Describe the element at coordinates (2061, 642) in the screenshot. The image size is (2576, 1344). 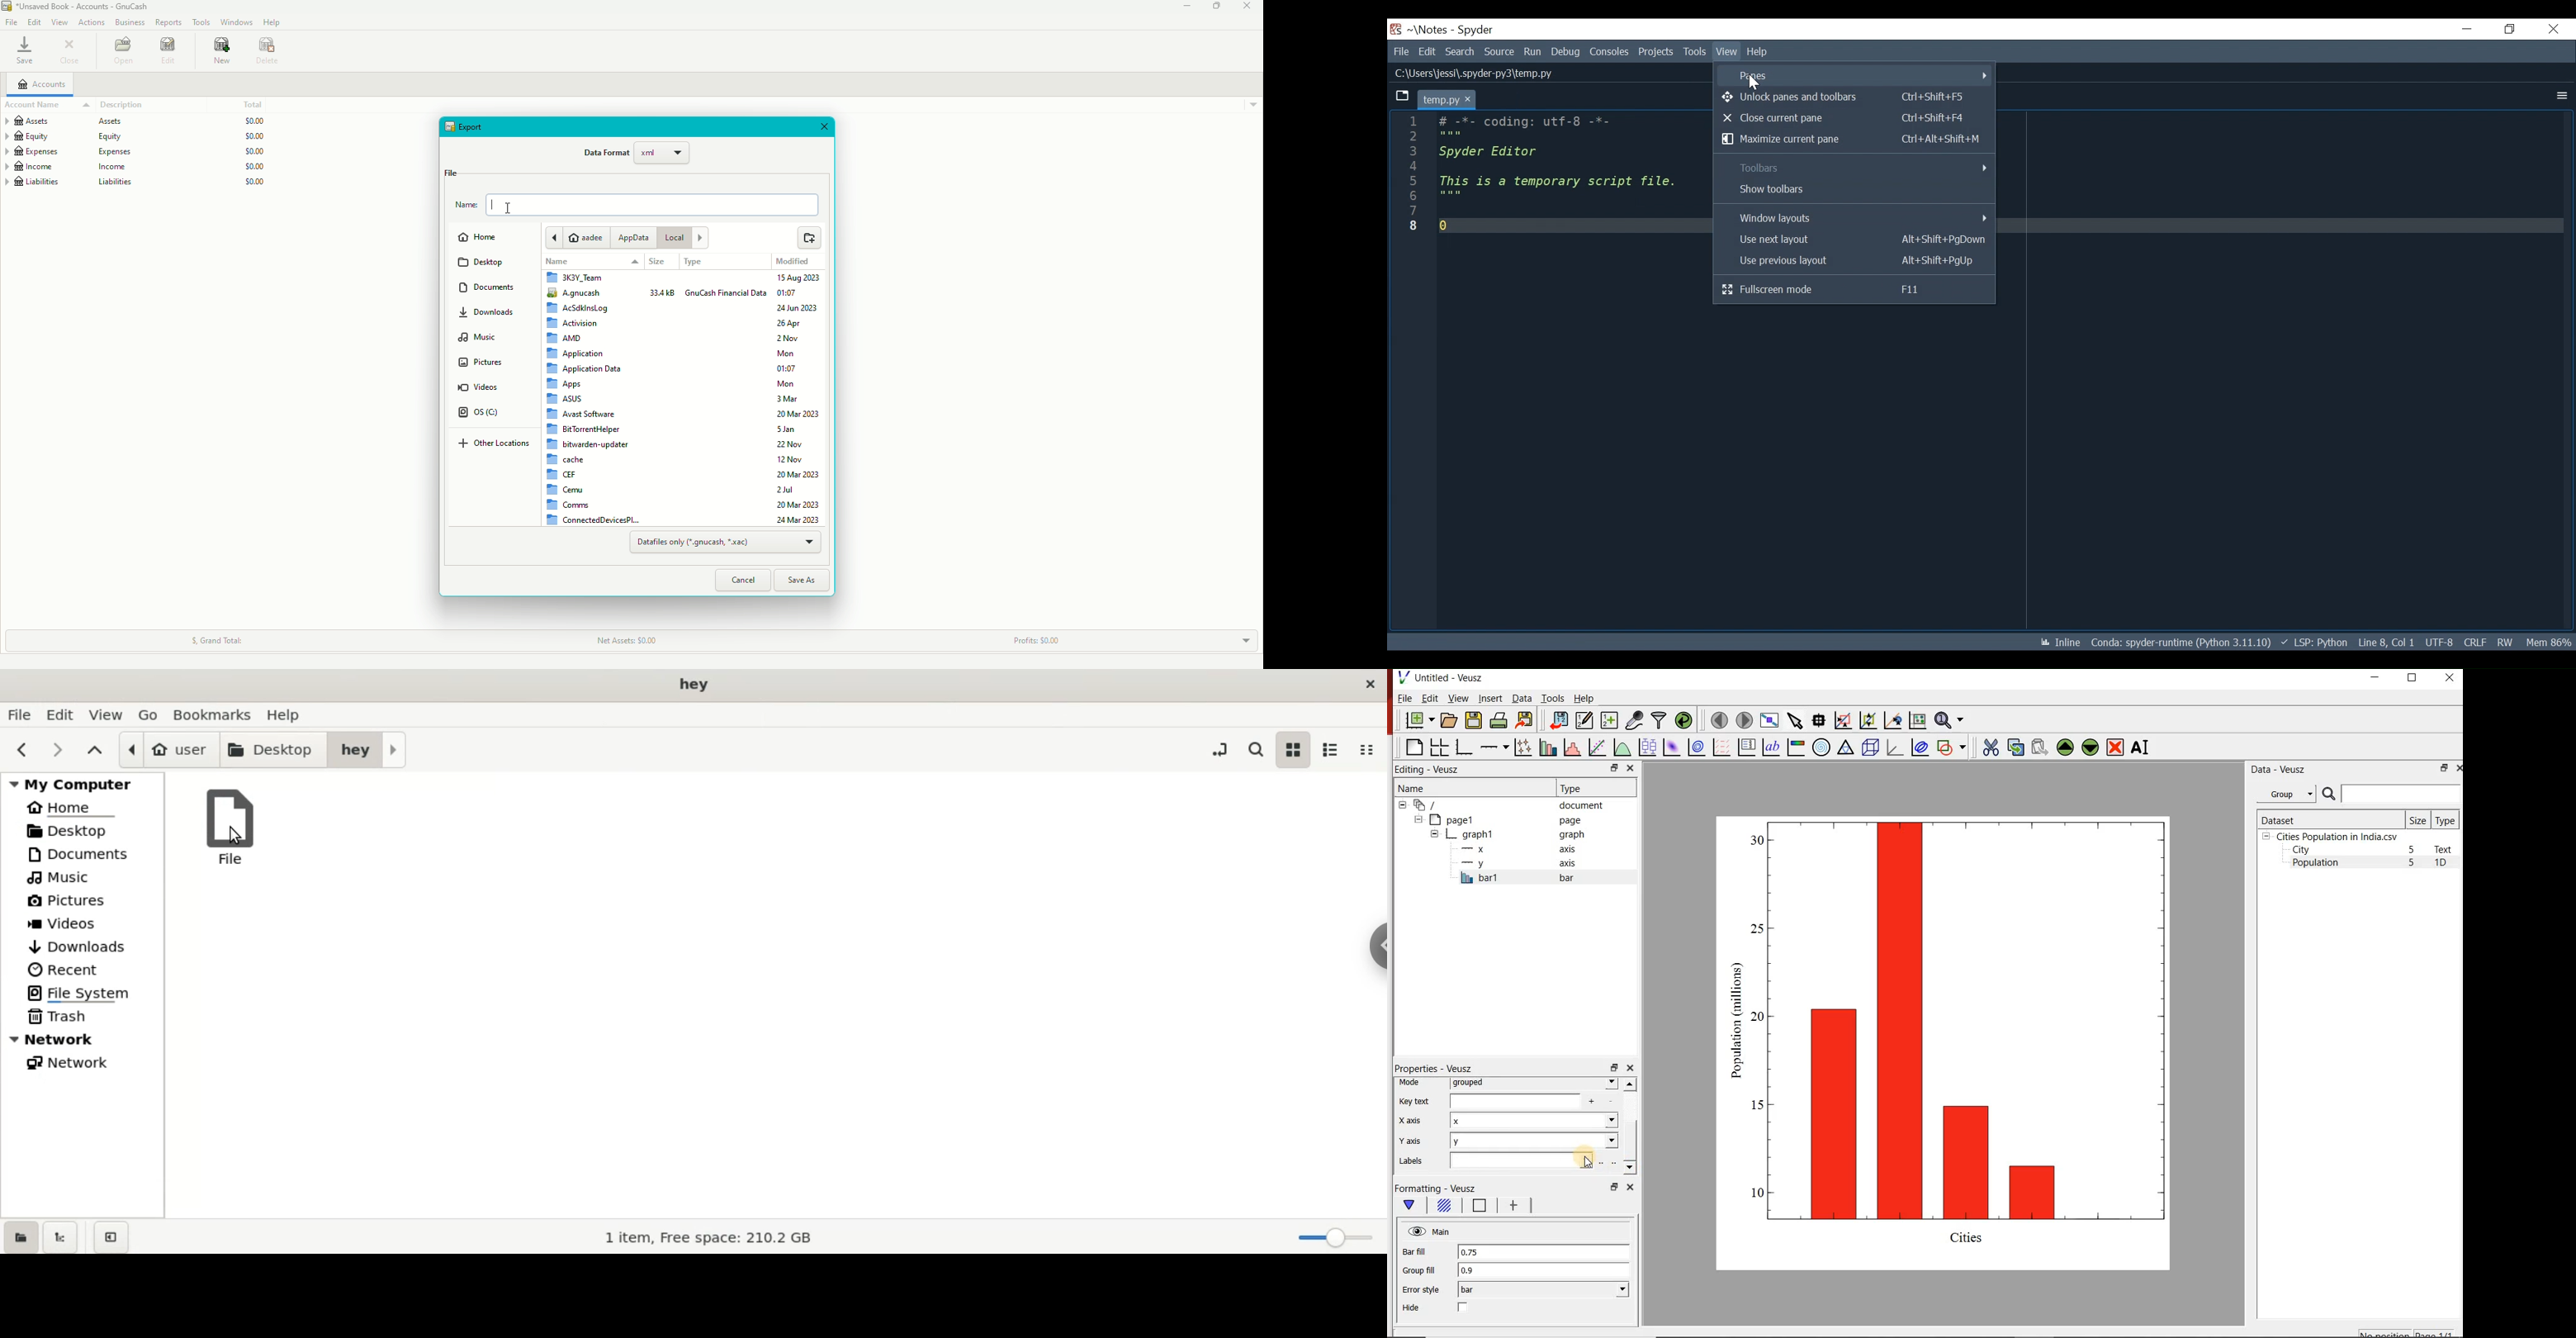
I see `Toggle between inline and interactive Matplotlib plotting` at that location.